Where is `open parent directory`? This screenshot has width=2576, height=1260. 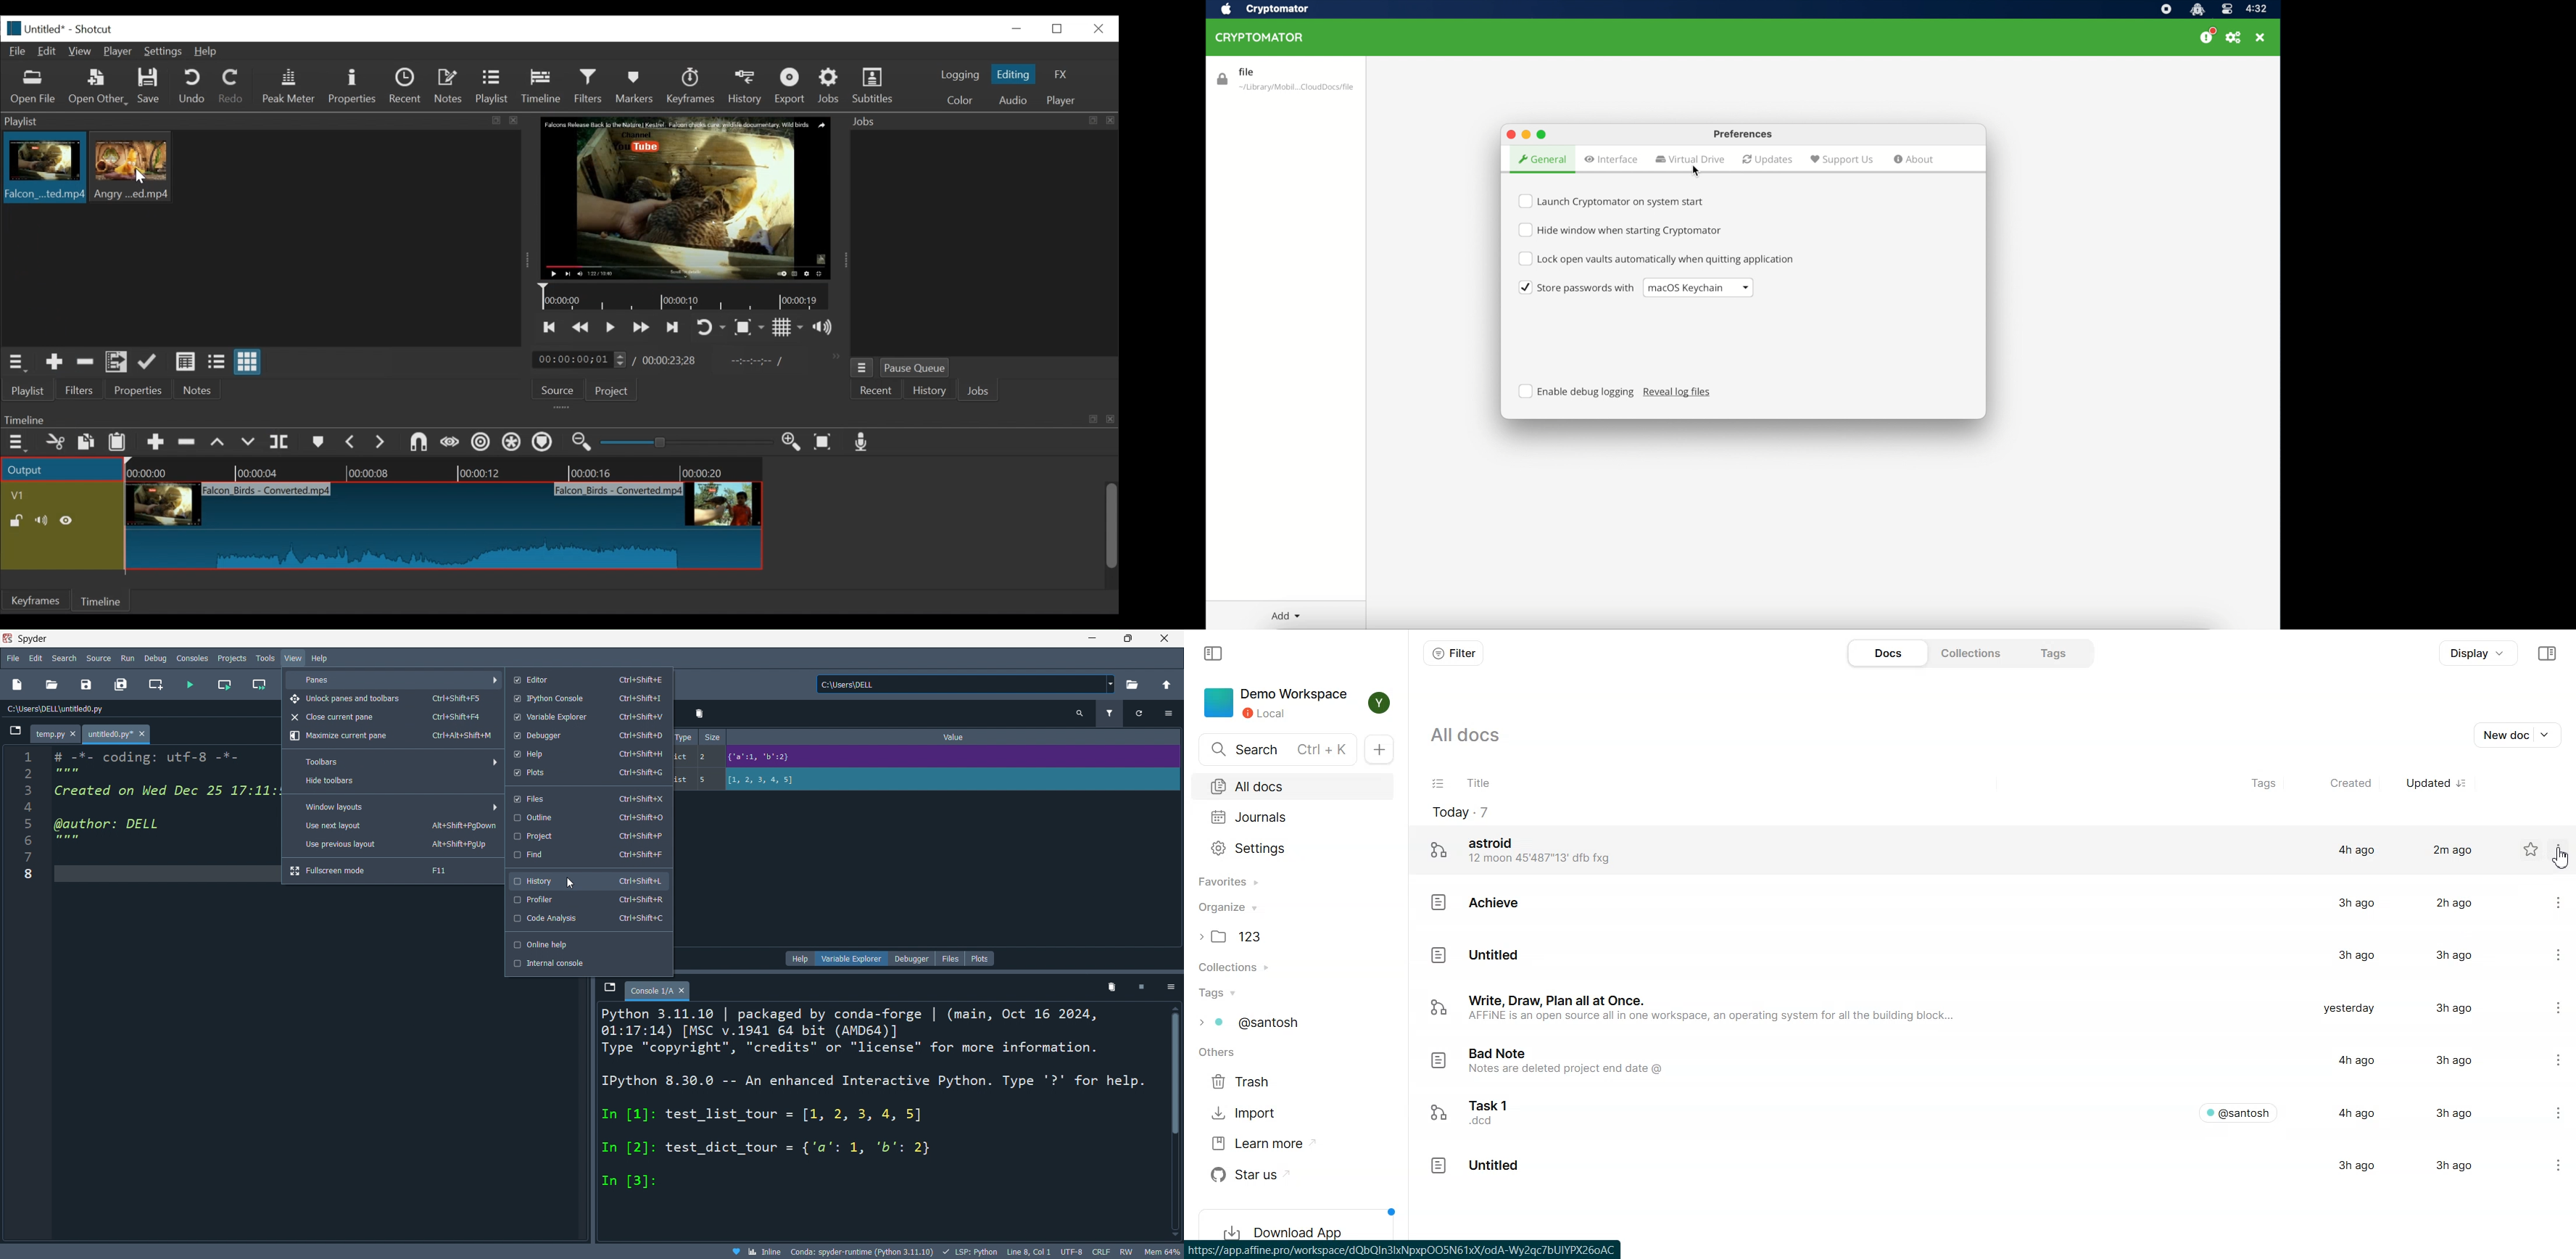
open parent directory is located at coordinates (1167, 683).